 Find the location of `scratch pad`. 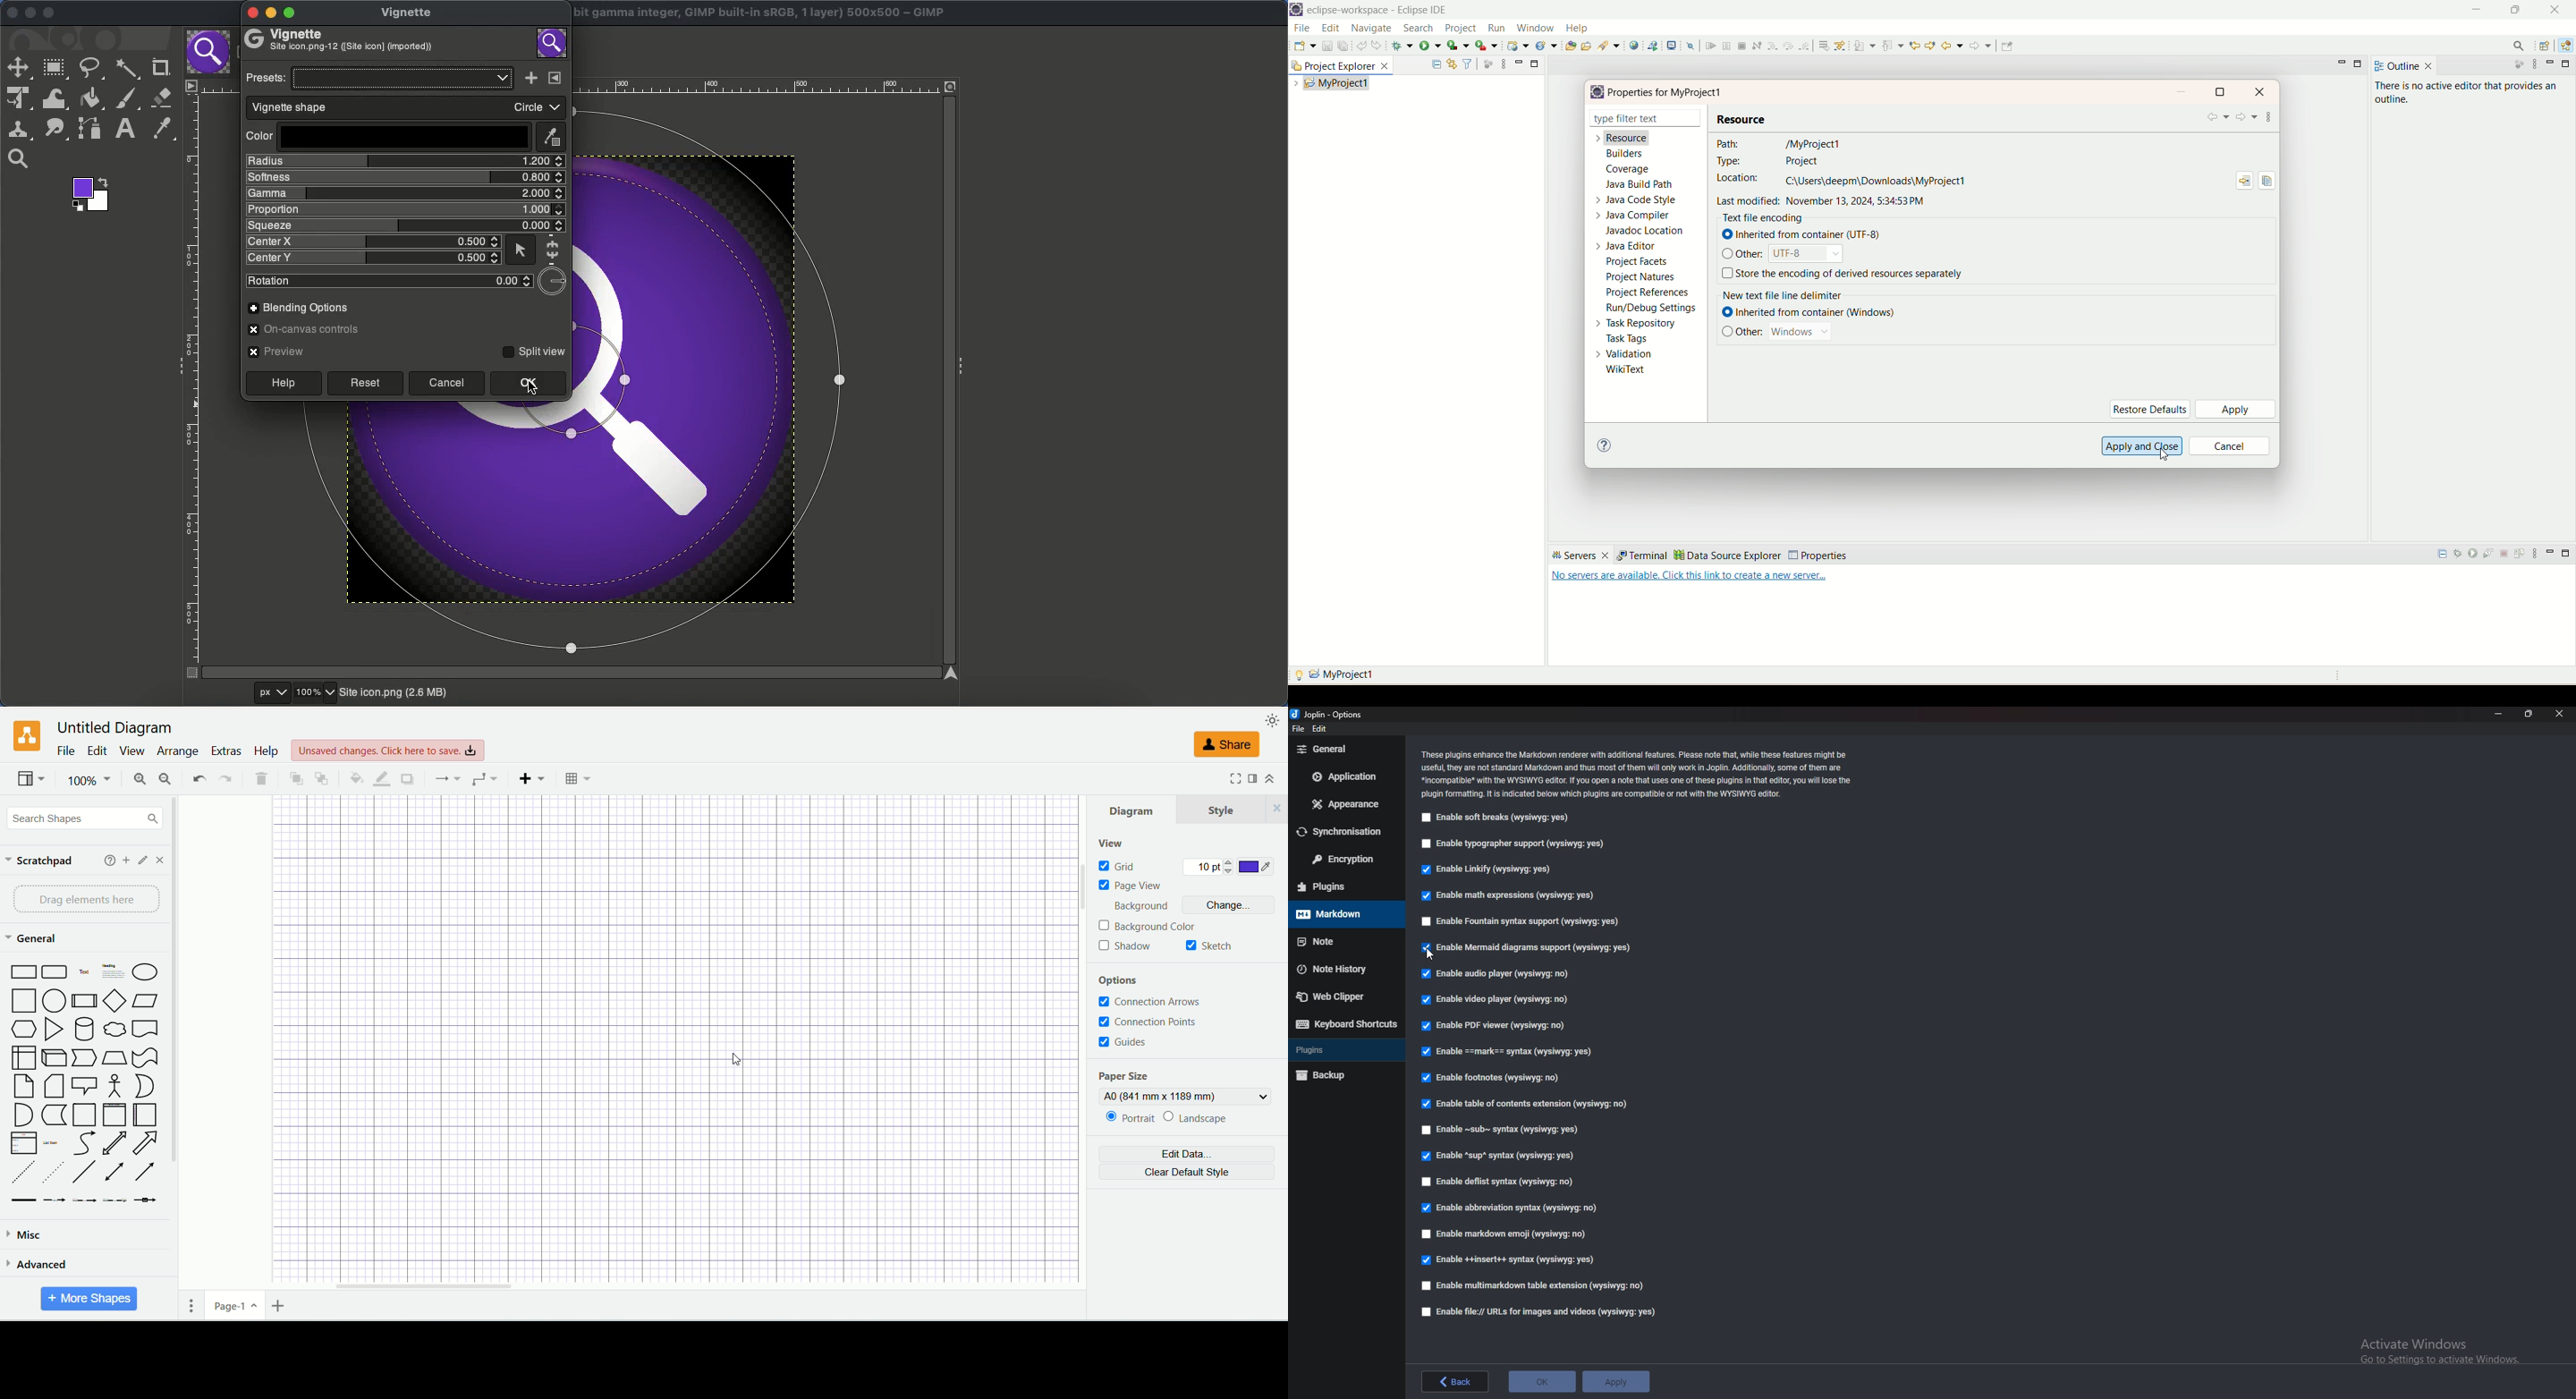

scratch pad is located at coordinates (40, 862).